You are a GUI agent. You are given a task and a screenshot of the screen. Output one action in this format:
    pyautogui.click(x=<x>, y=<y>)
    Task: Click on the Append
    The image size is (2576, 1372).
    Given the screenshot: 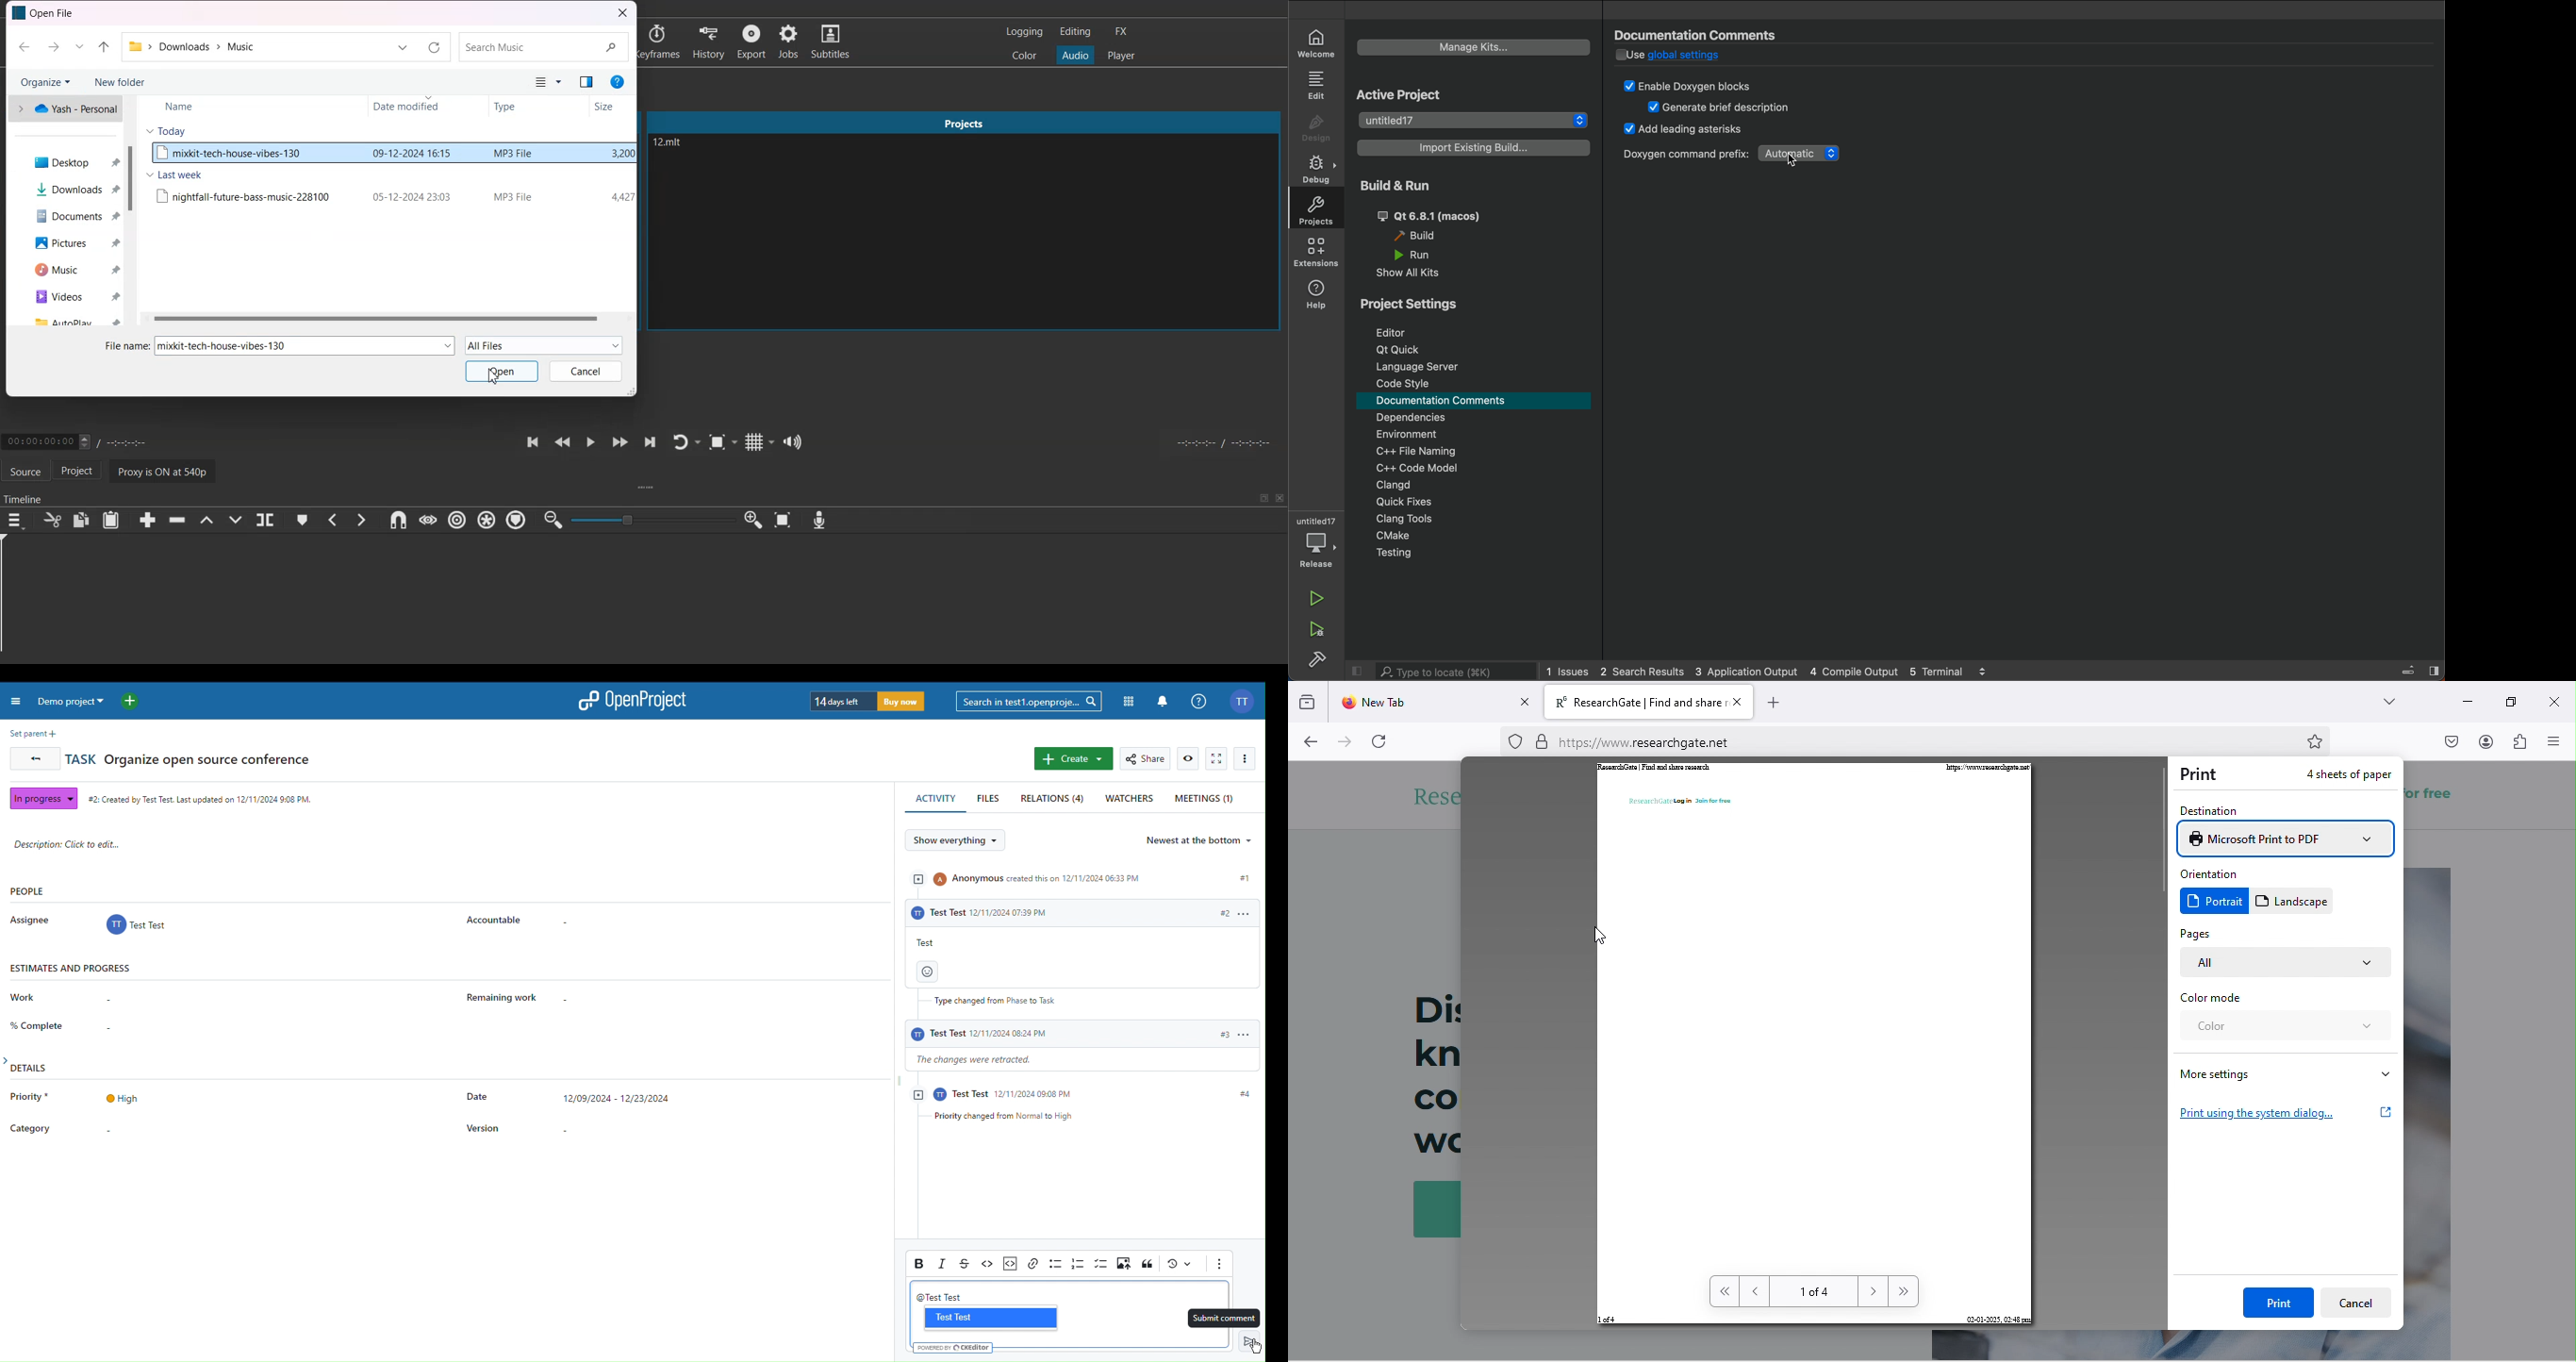 What is the action you would take?
    pyautogui.click(x=147, y=520)
    